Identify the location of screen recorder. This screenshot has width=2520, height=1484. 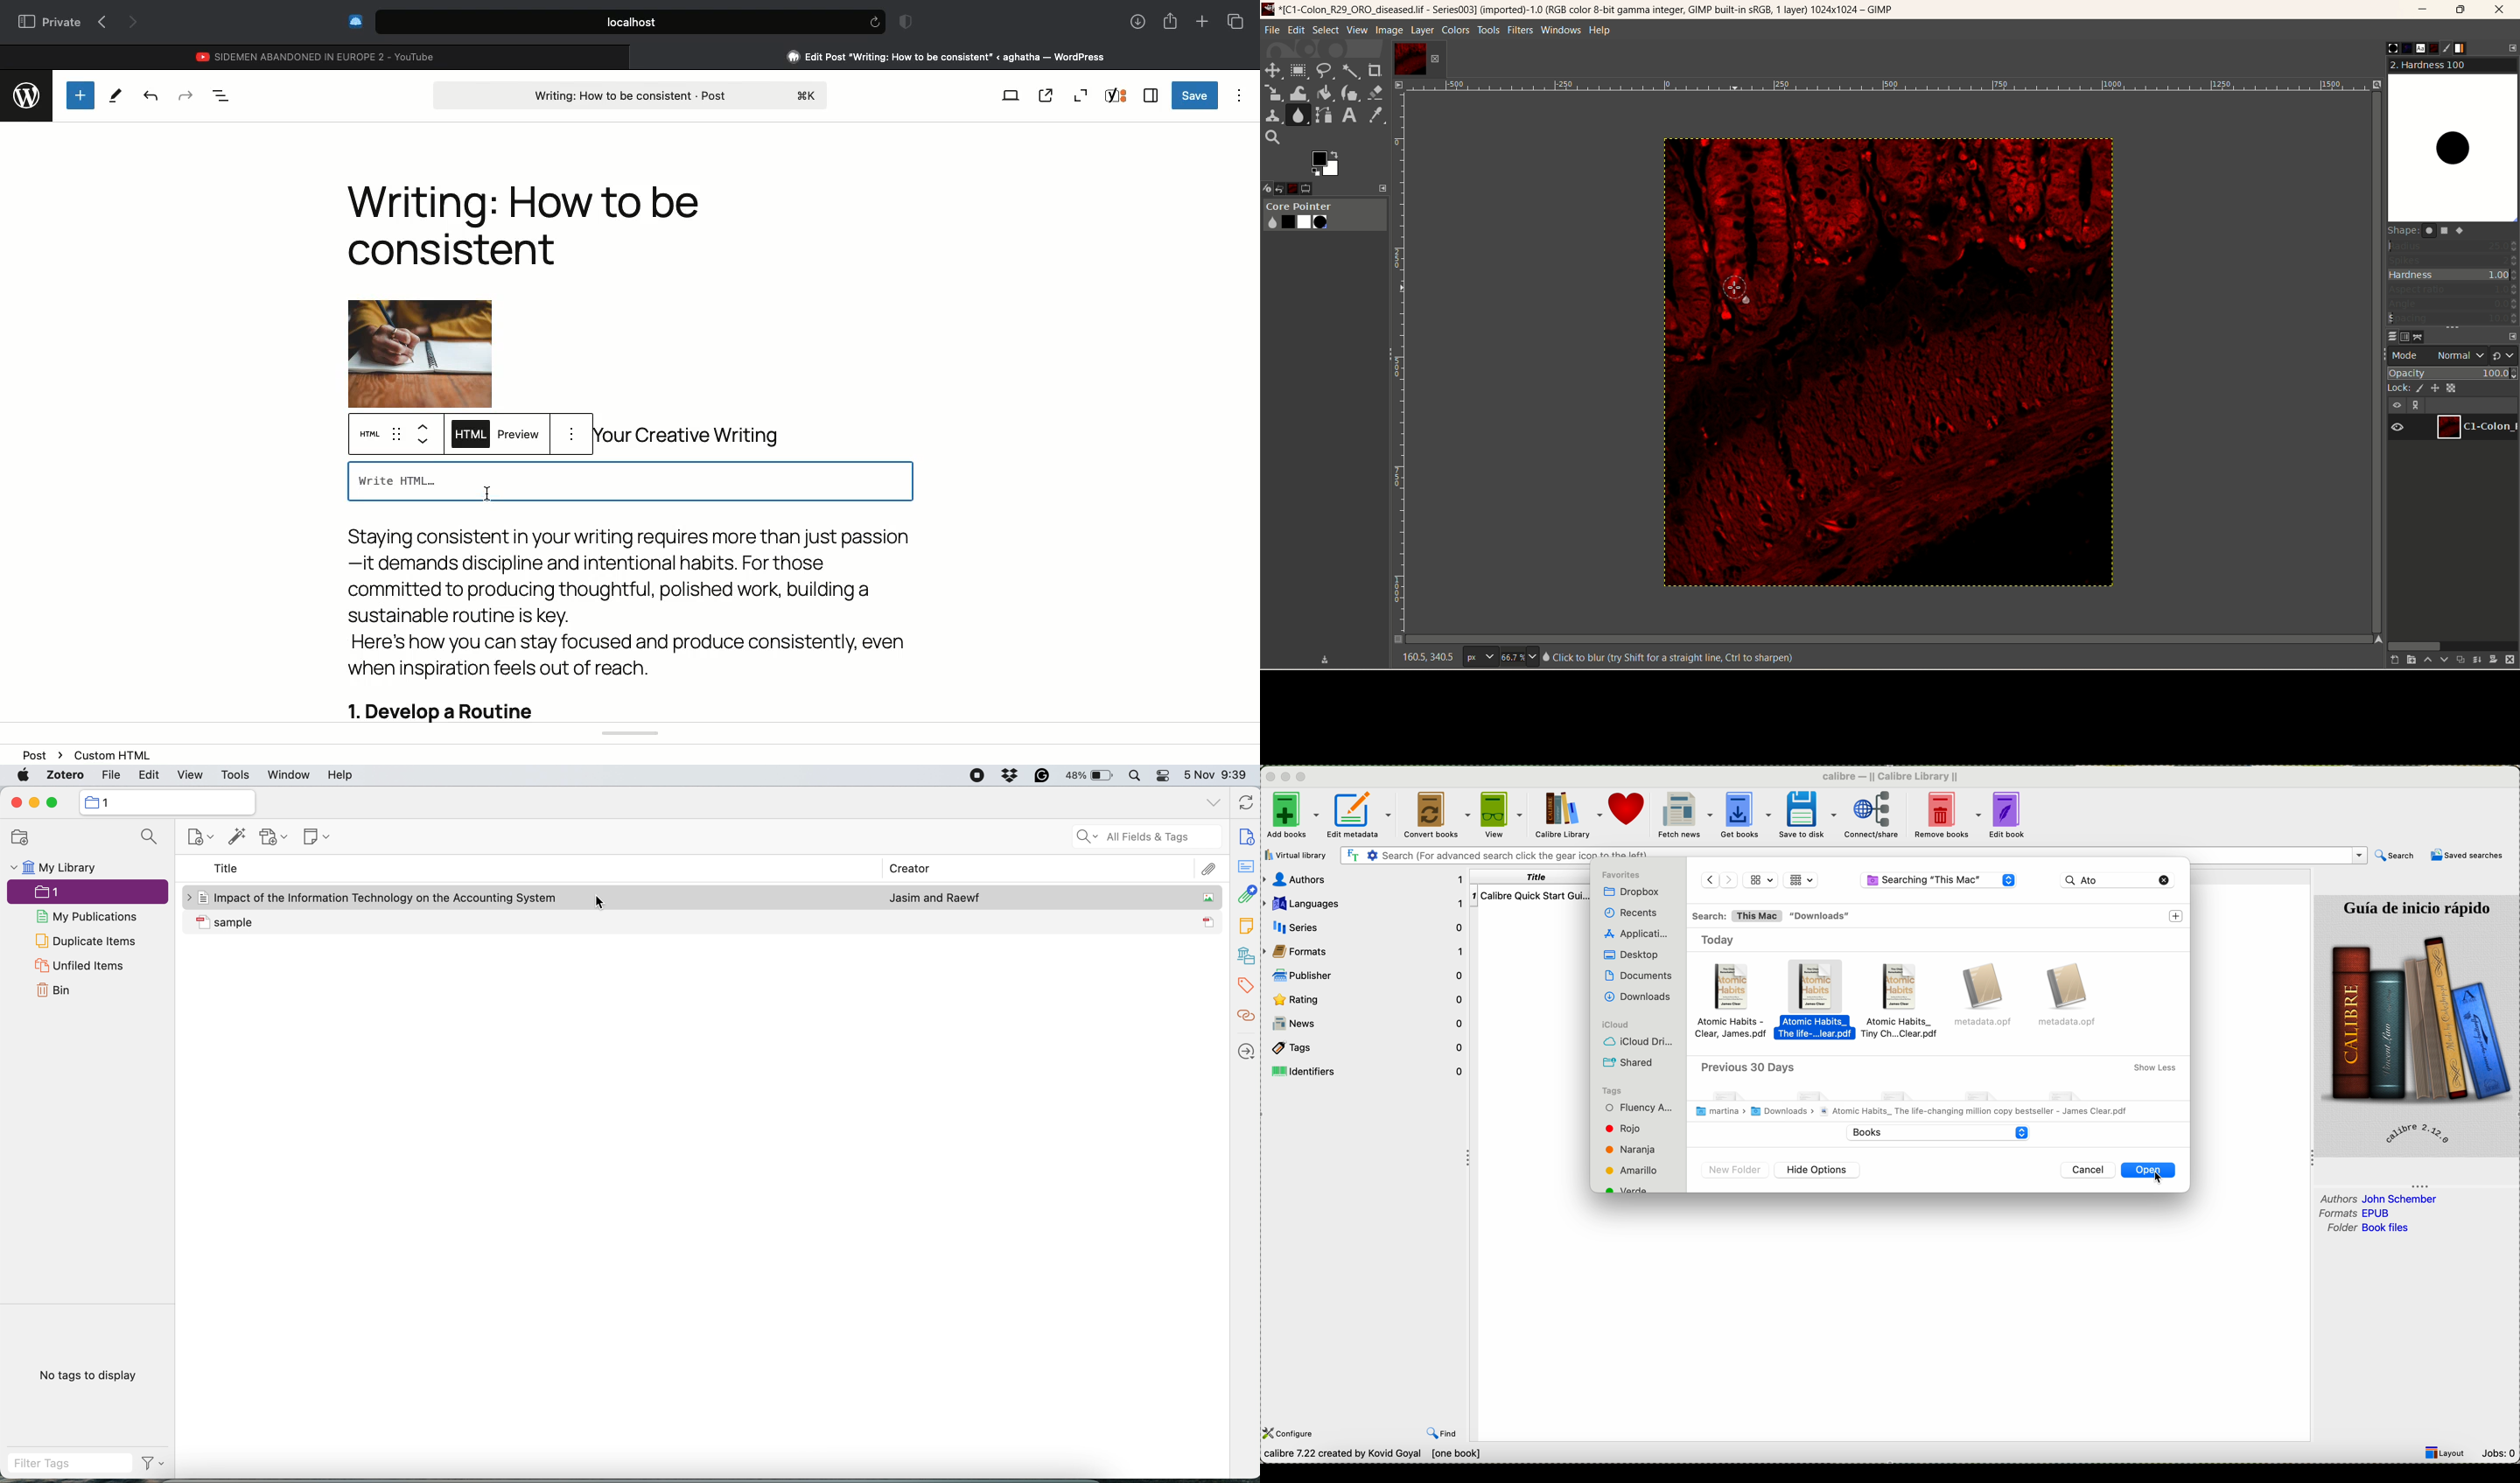
(977, 776).